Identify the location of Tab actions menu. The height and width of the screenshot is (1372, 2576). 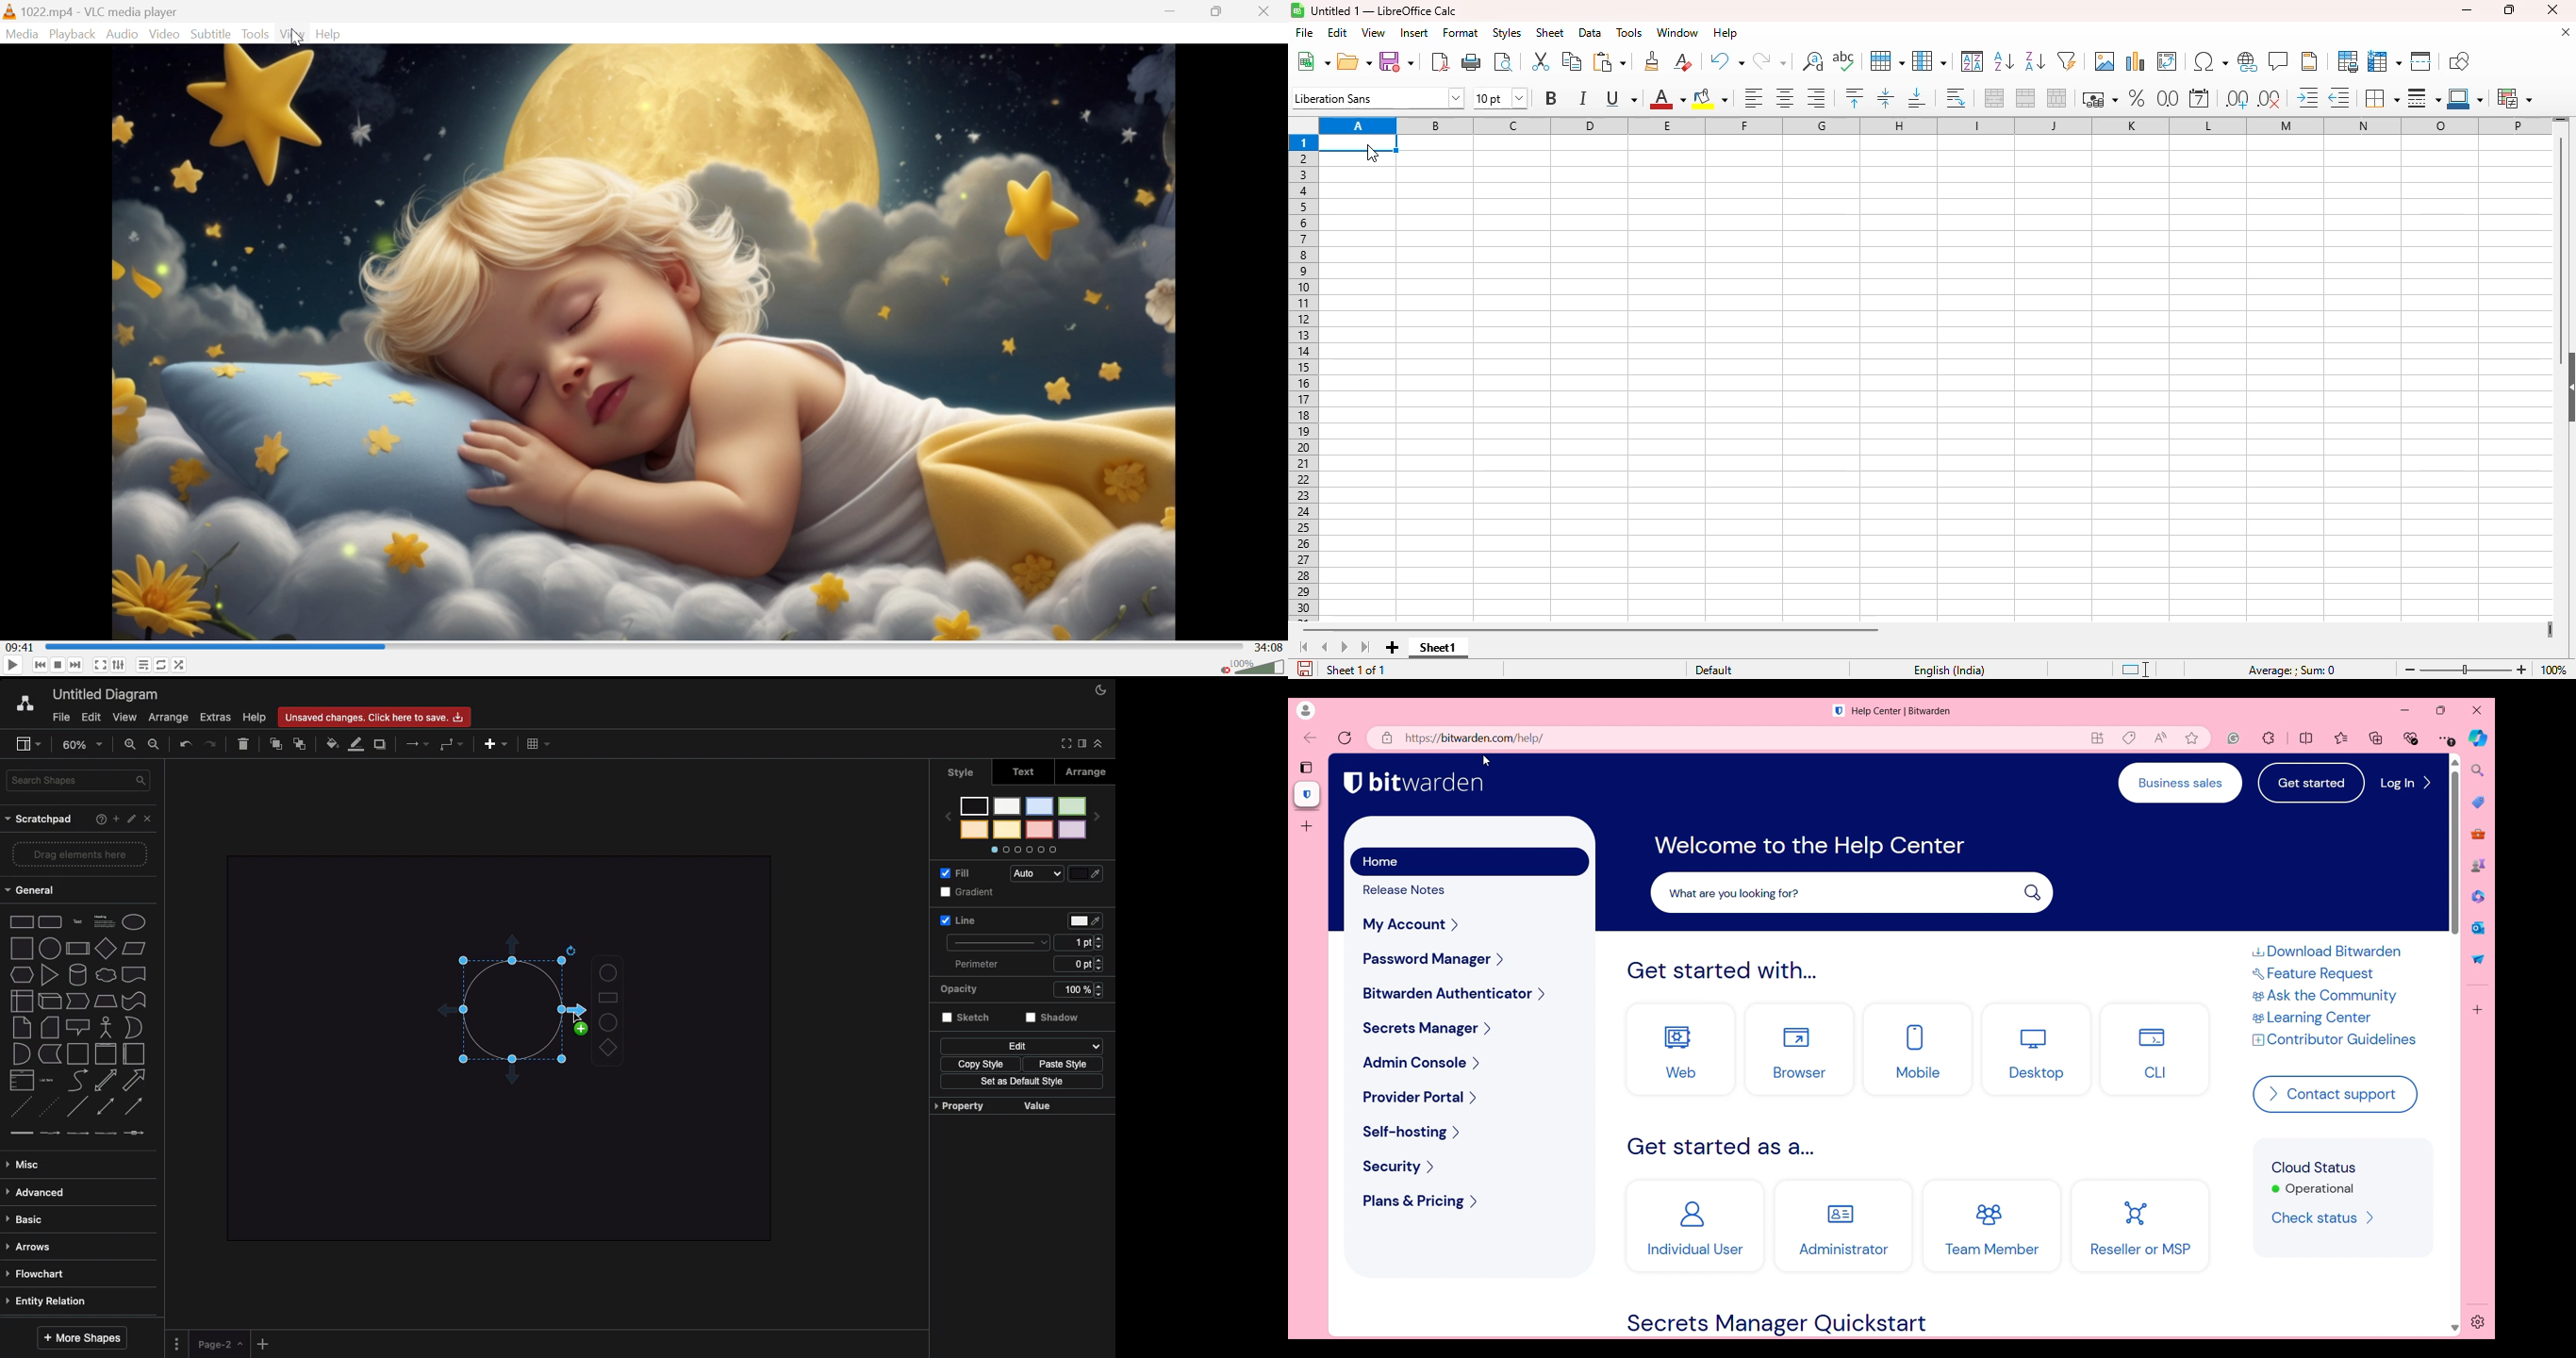
(1307, 767).